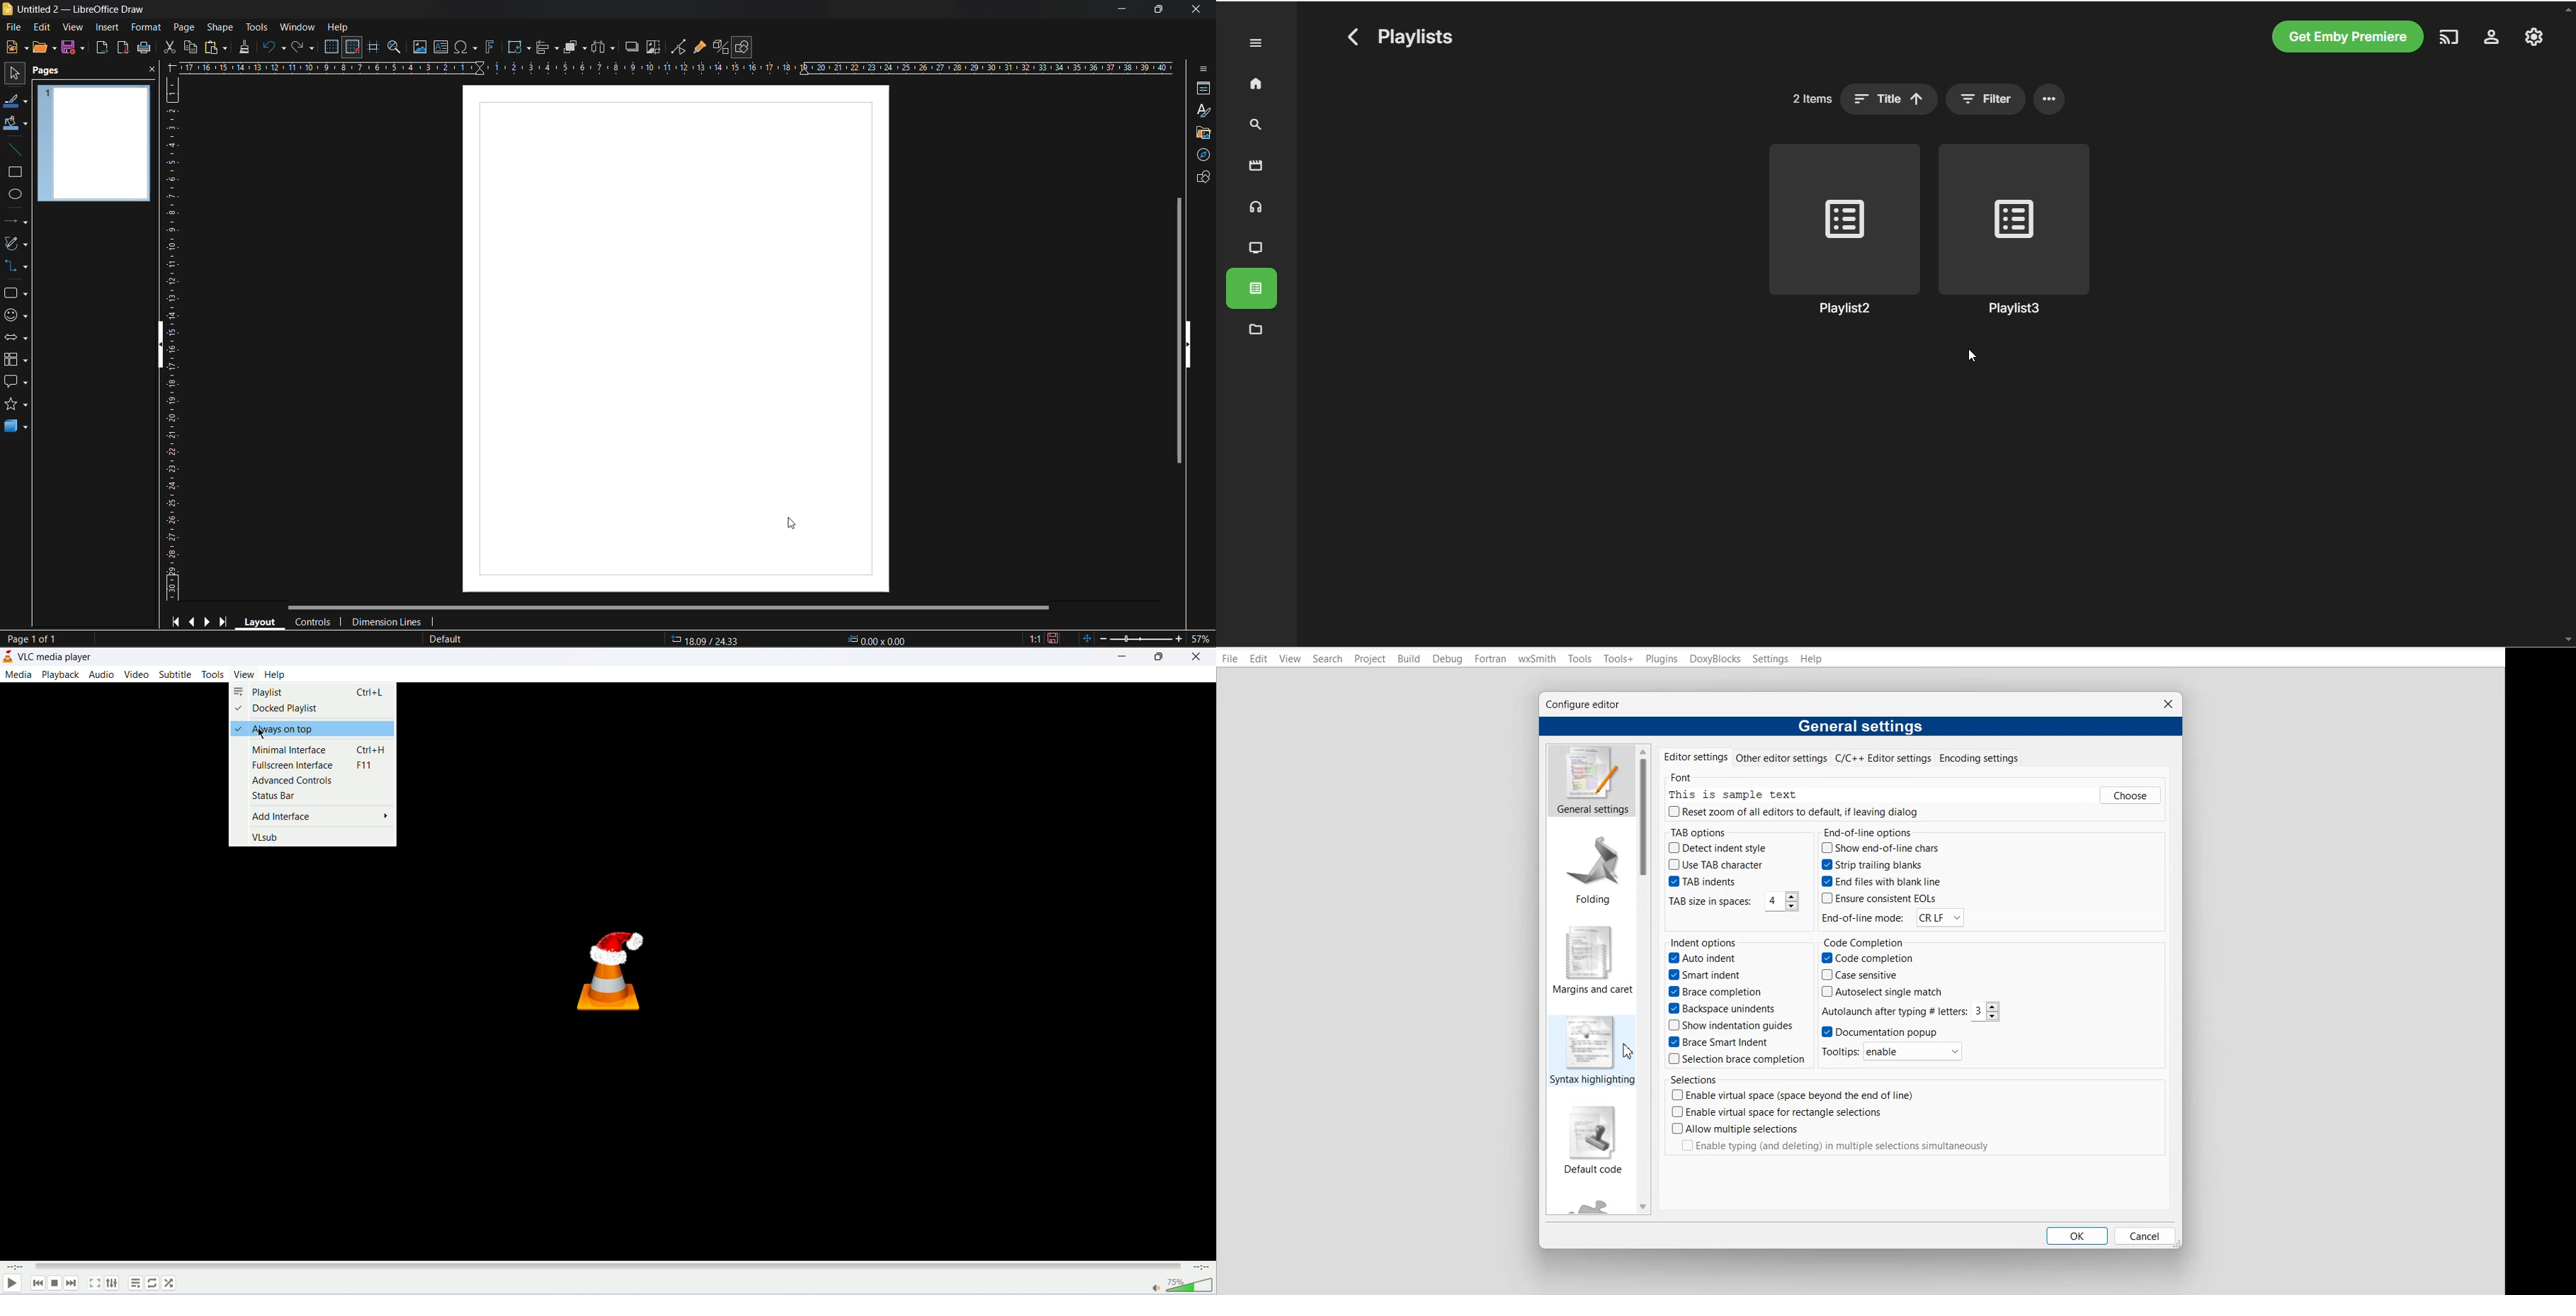 Image resolution: width=2576 pixels, height=1316 pixels. I want to click on progress bar, so click(607, 1265).